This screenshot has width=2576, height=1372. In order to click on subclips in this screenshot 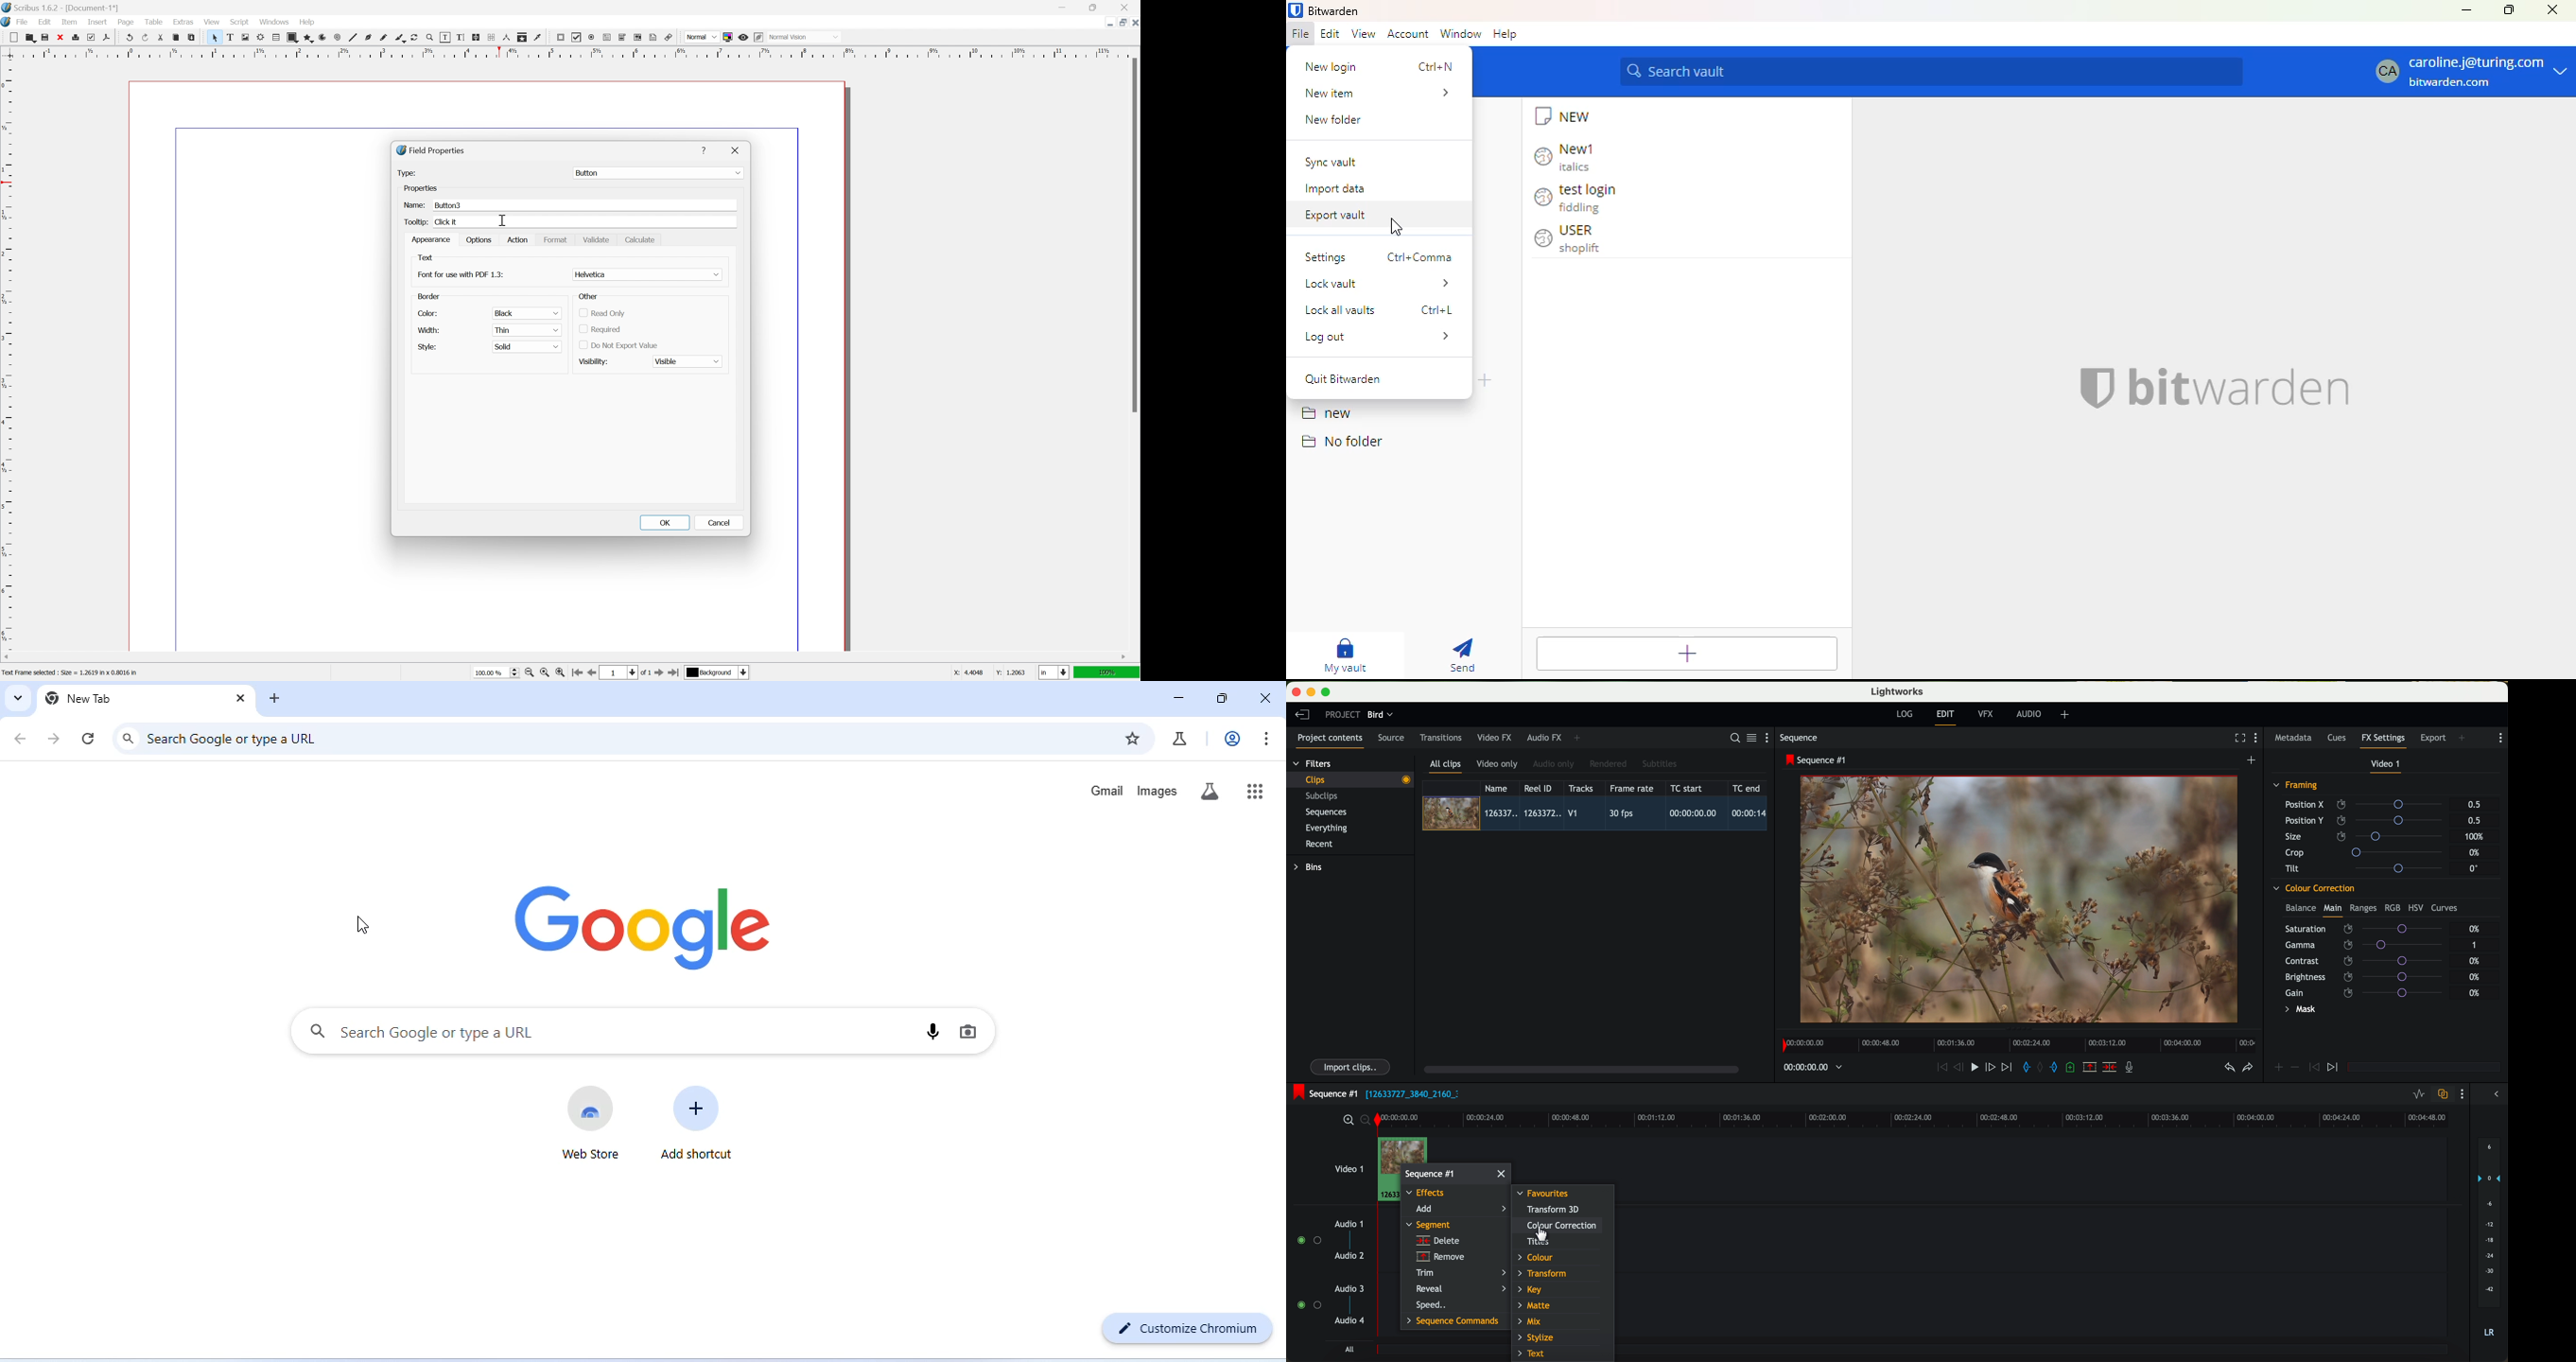, I will do `click(1324, 797)`.